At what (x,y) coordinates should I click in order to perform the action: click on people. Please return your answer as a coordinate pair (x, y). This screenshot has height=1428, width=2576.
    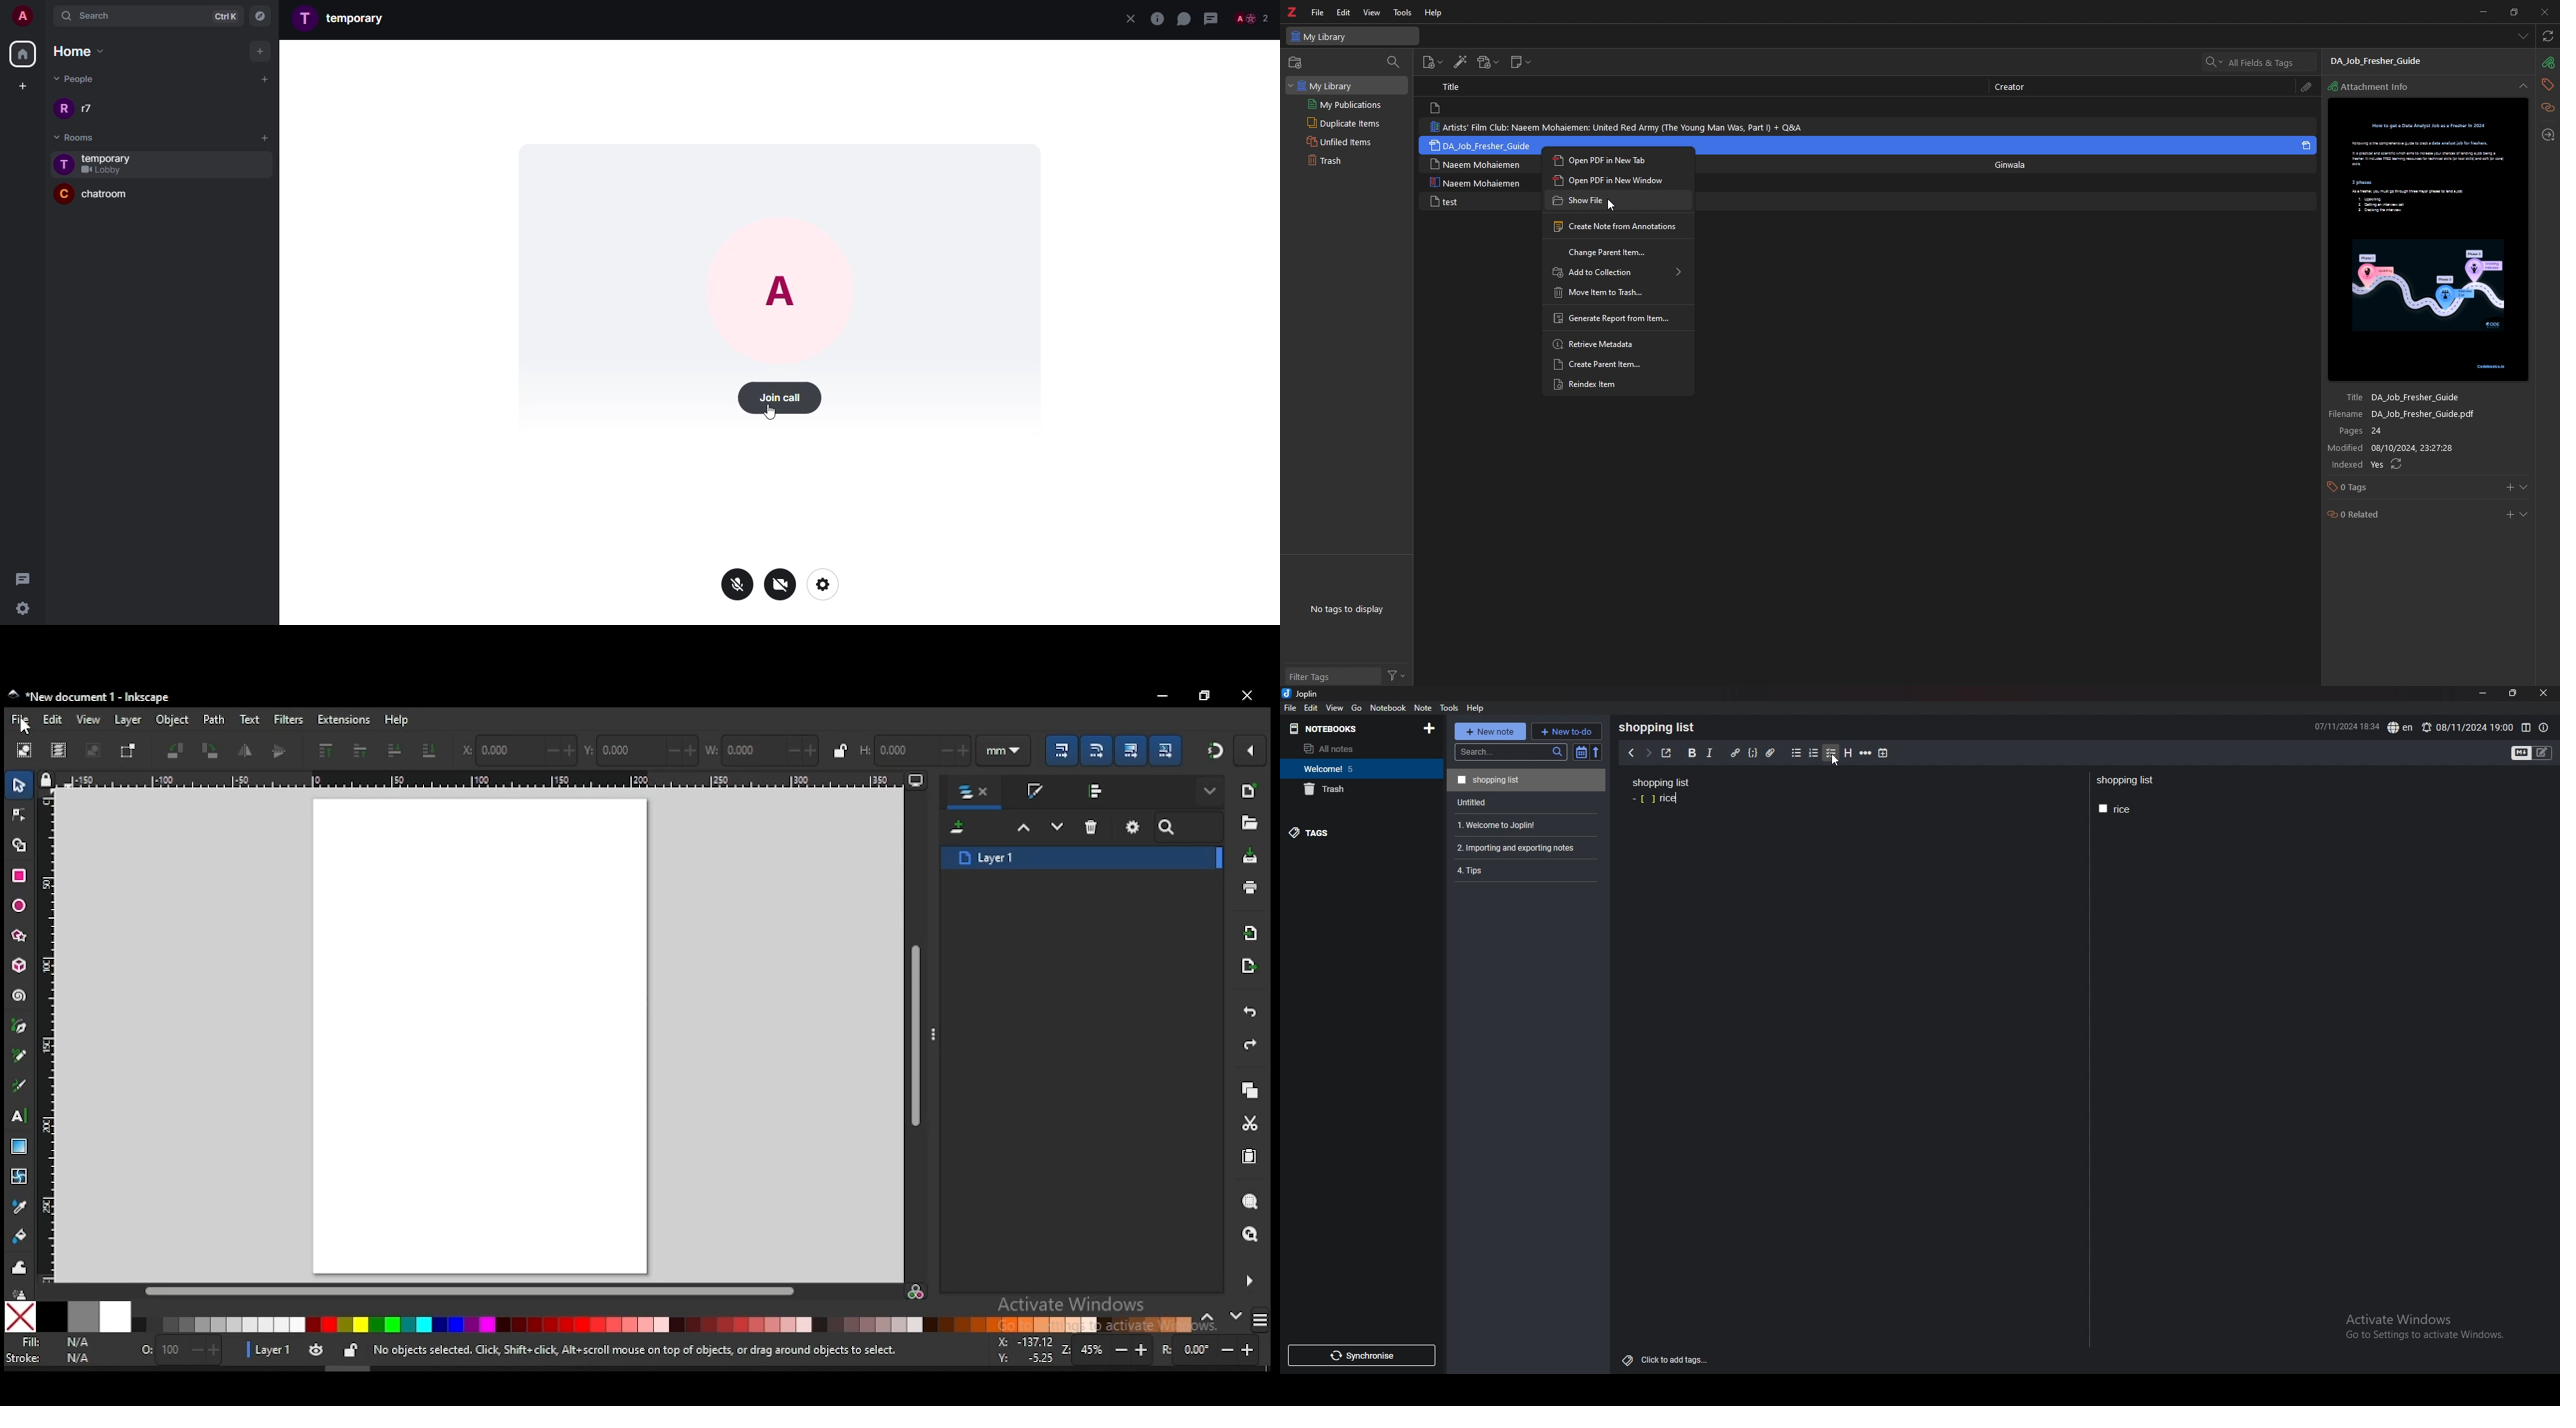
    Looking at the image, I should click on (91, 109).